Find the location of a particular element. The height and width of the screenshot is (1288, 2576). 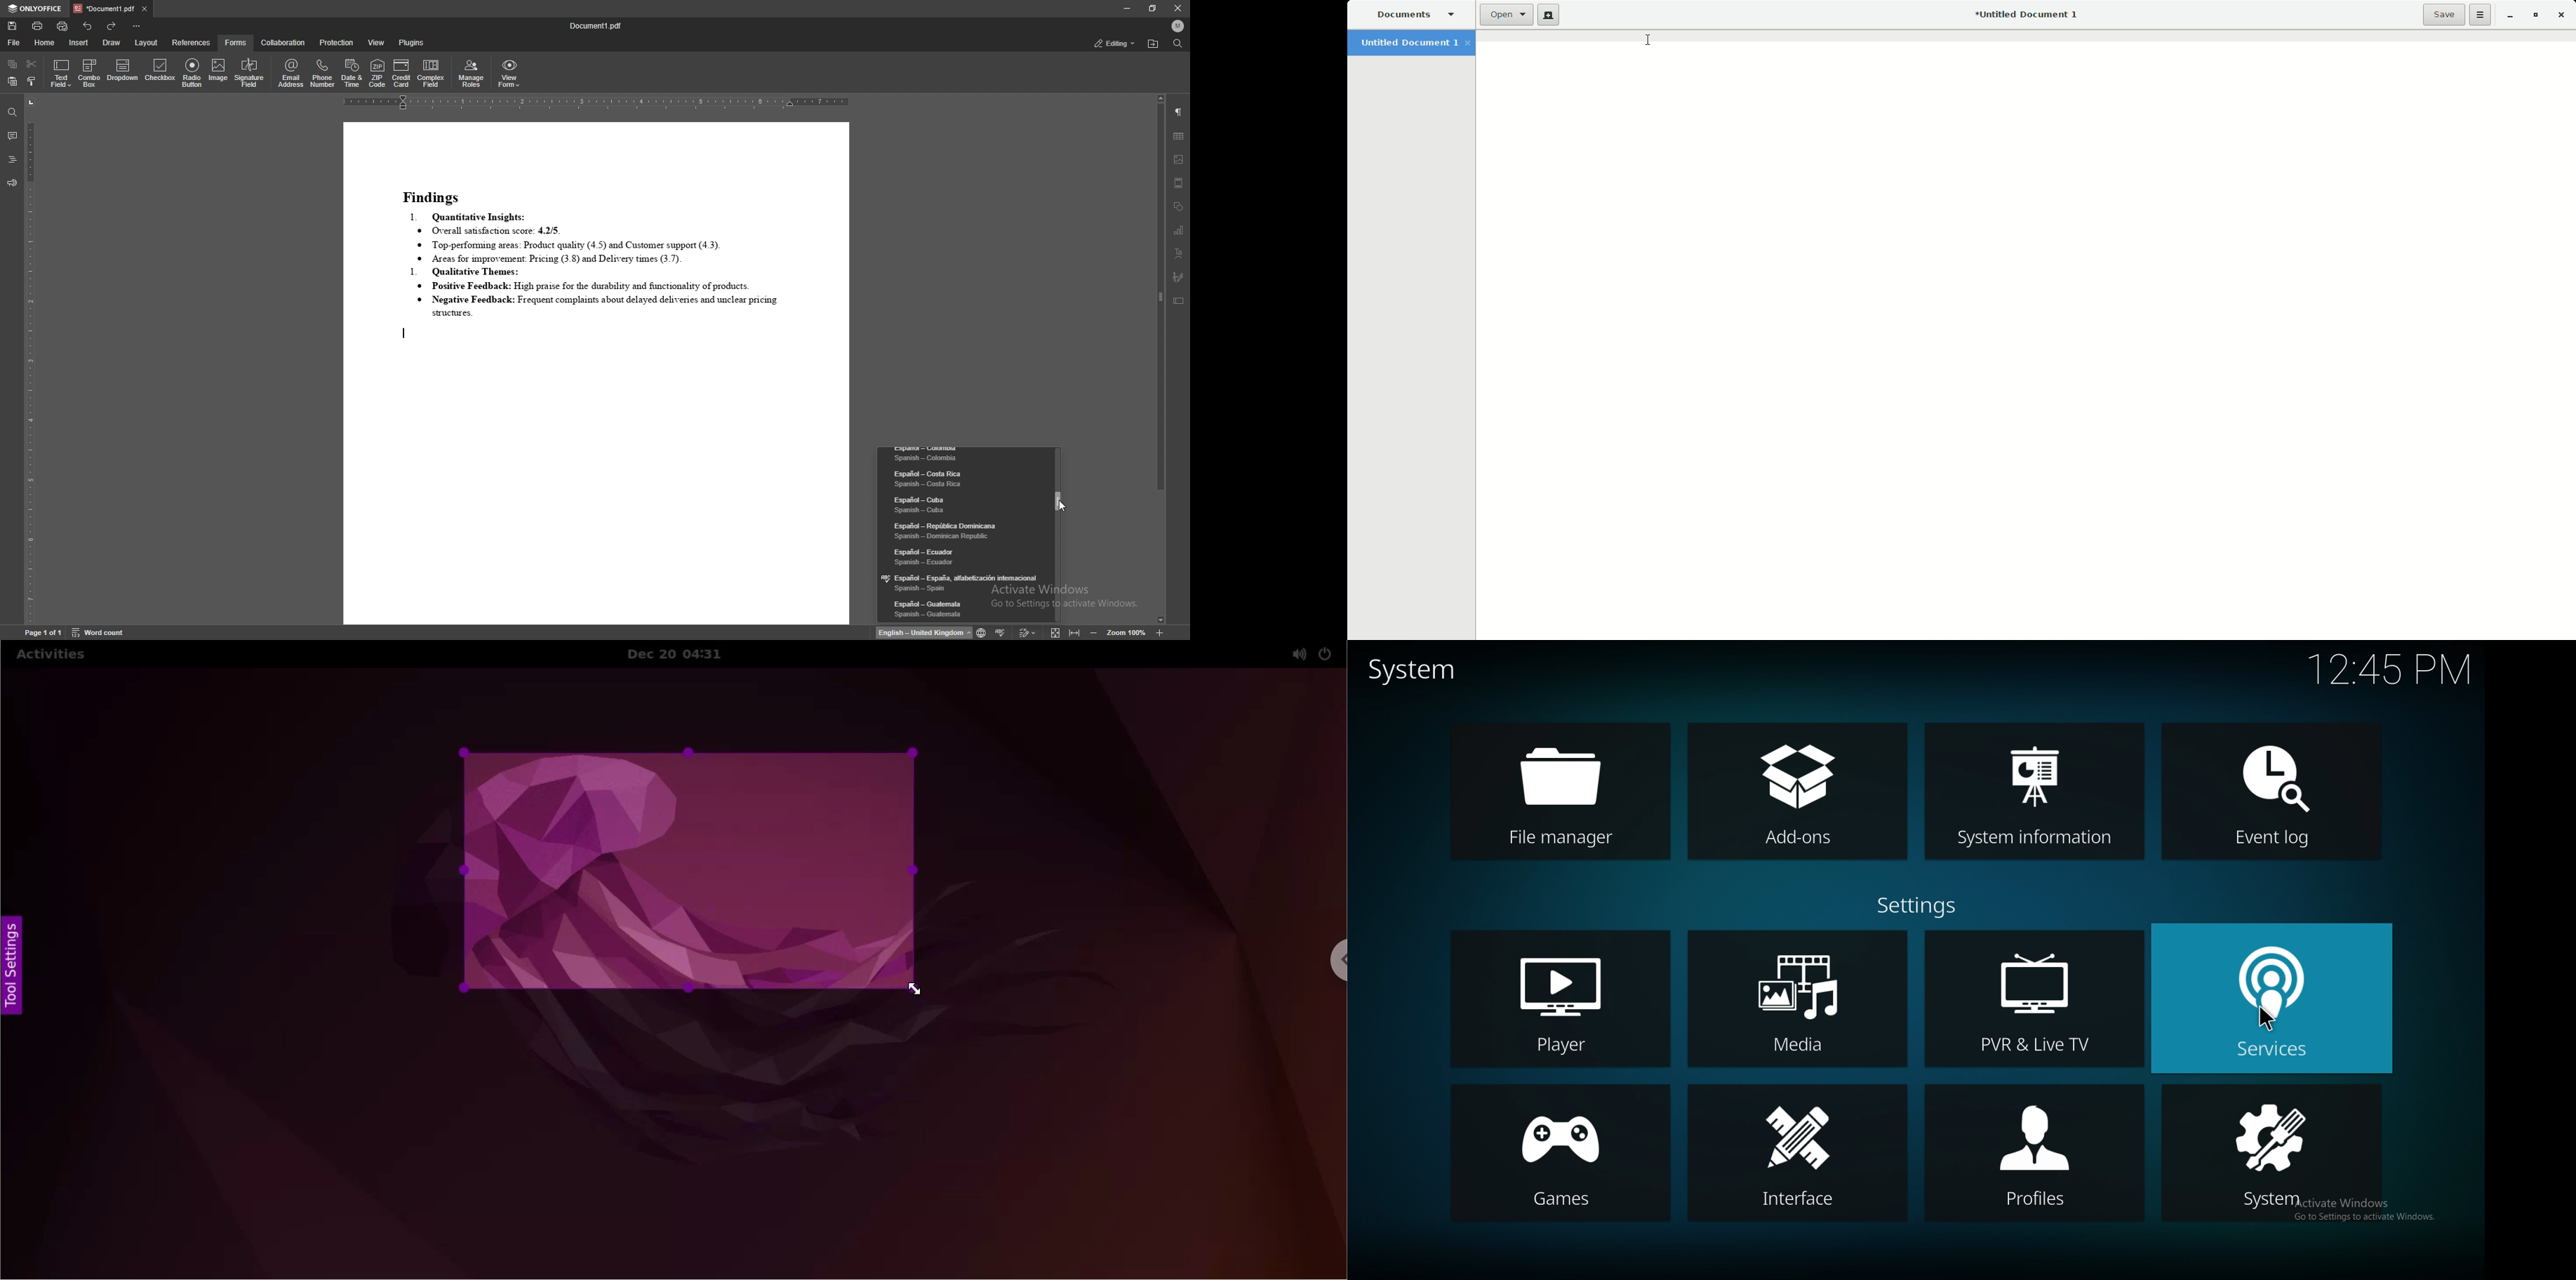

scroll bar is located at coordinates (1161, 361).